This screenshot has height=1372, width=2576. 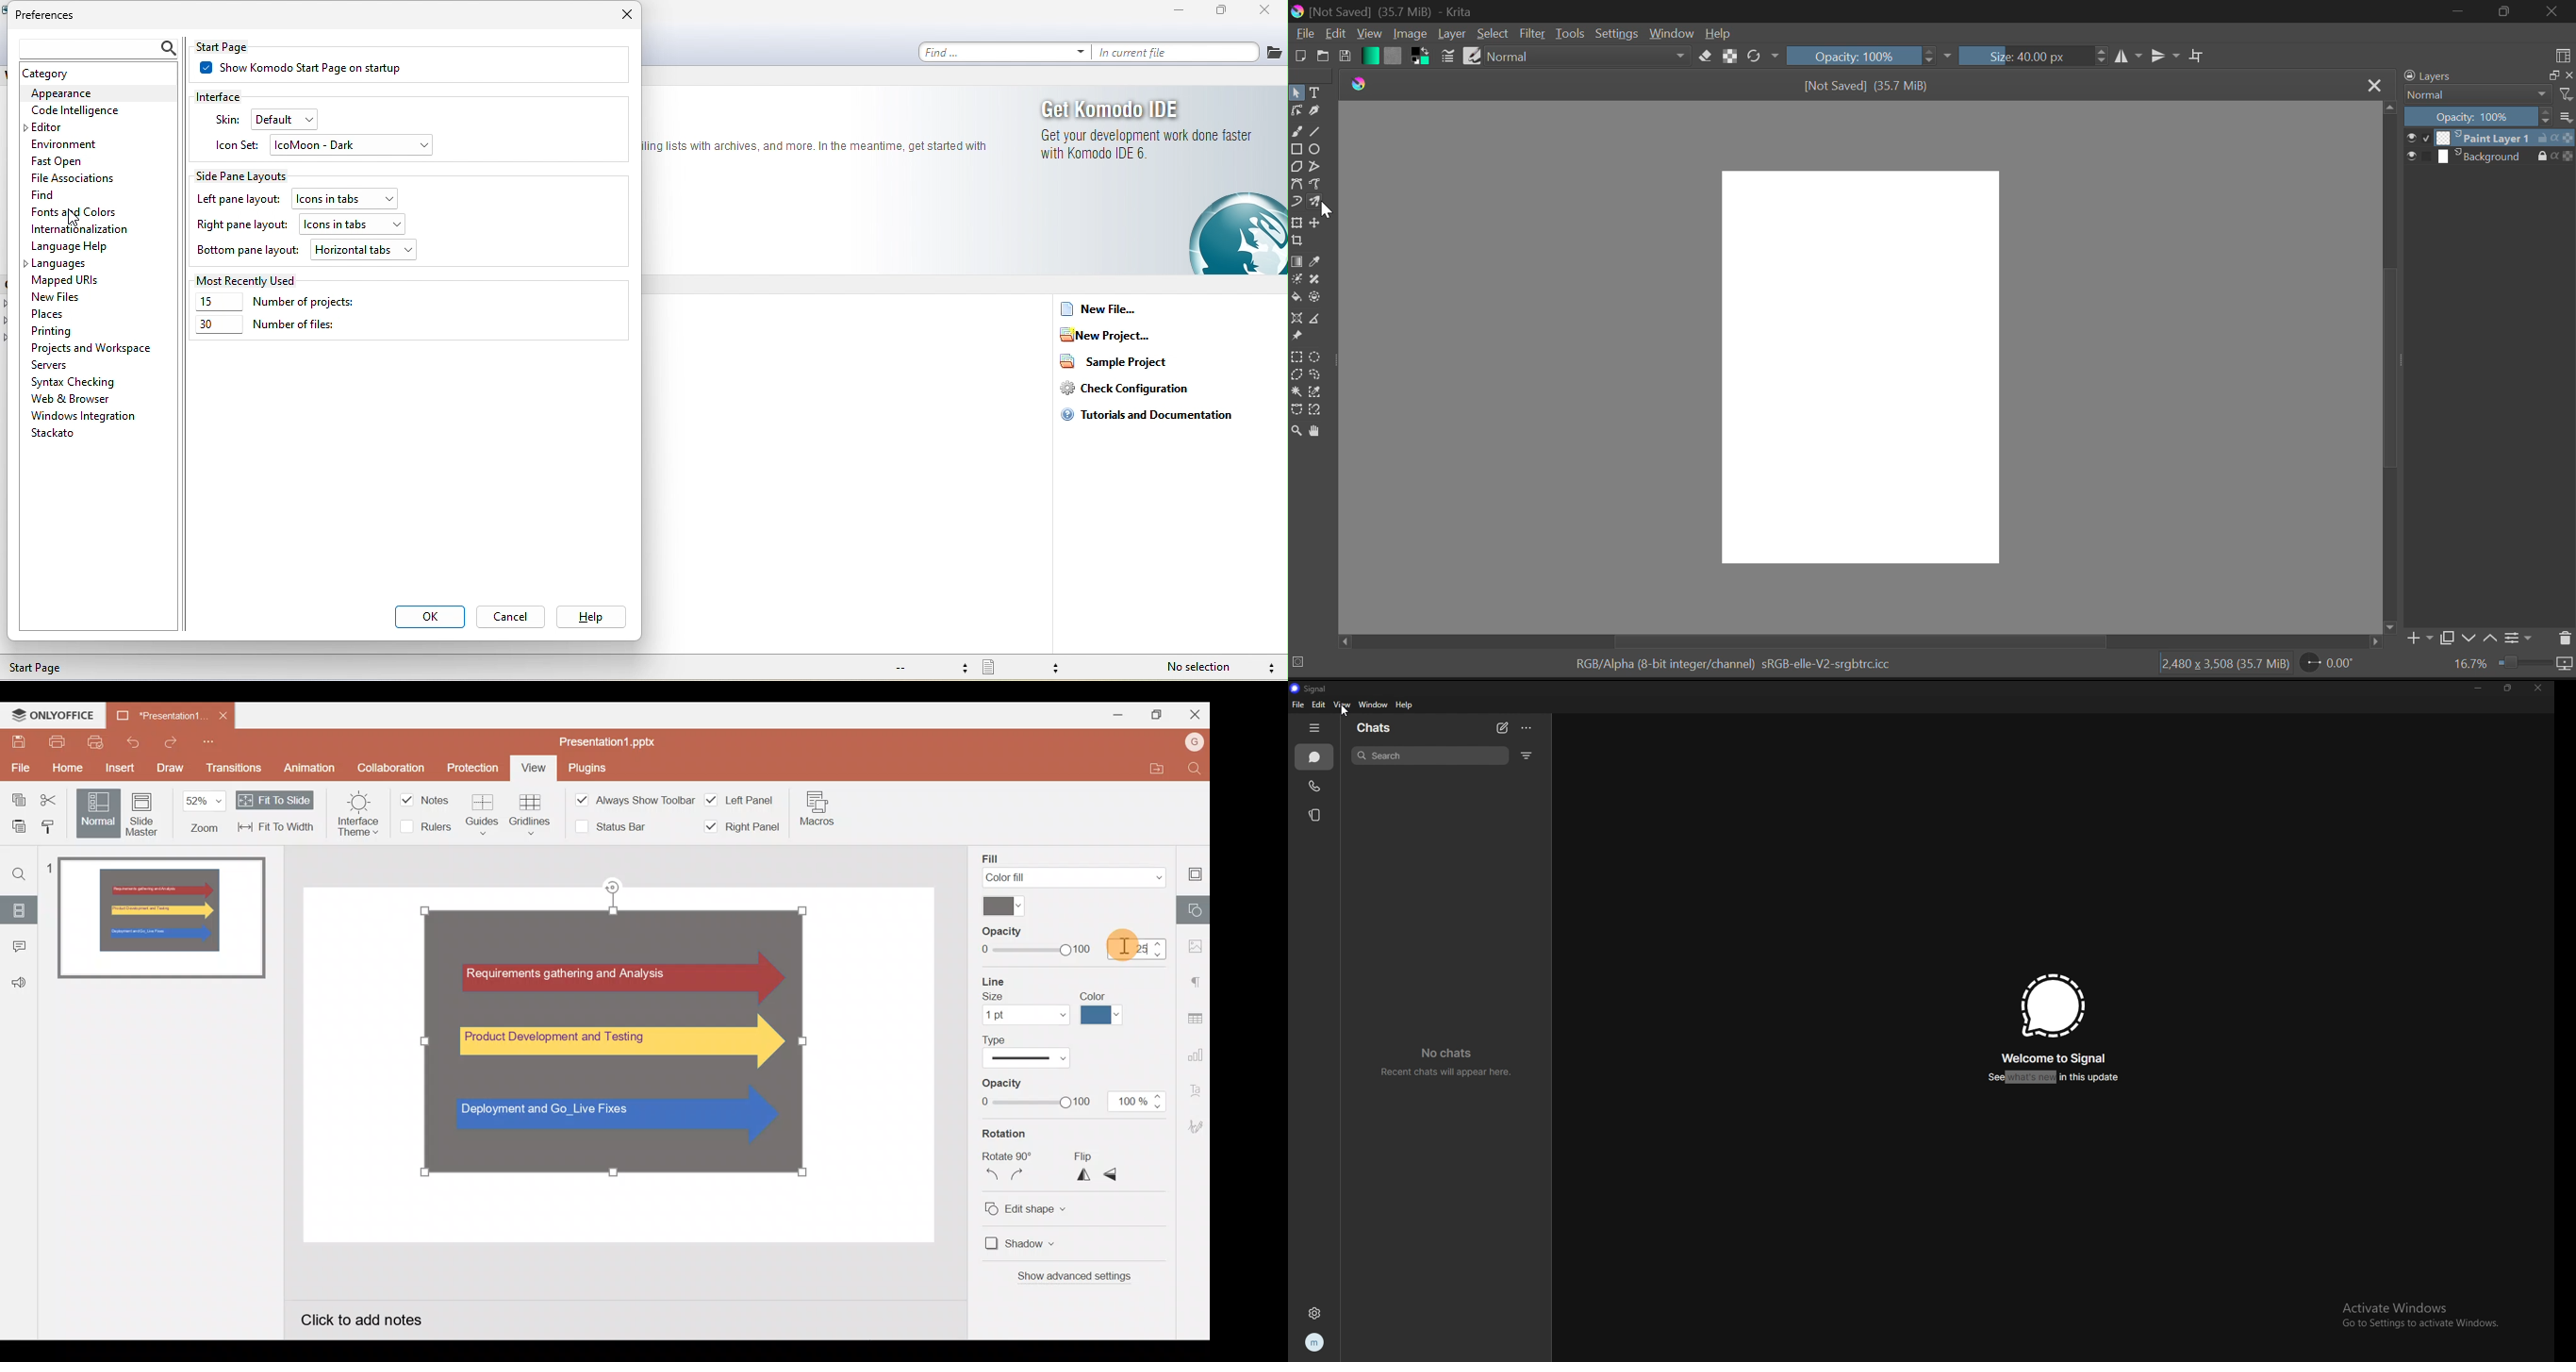 What do you see at coordinates (1192, 873) in the screenshot?
I see `Slide settings` at bounding box center [1192, 873].